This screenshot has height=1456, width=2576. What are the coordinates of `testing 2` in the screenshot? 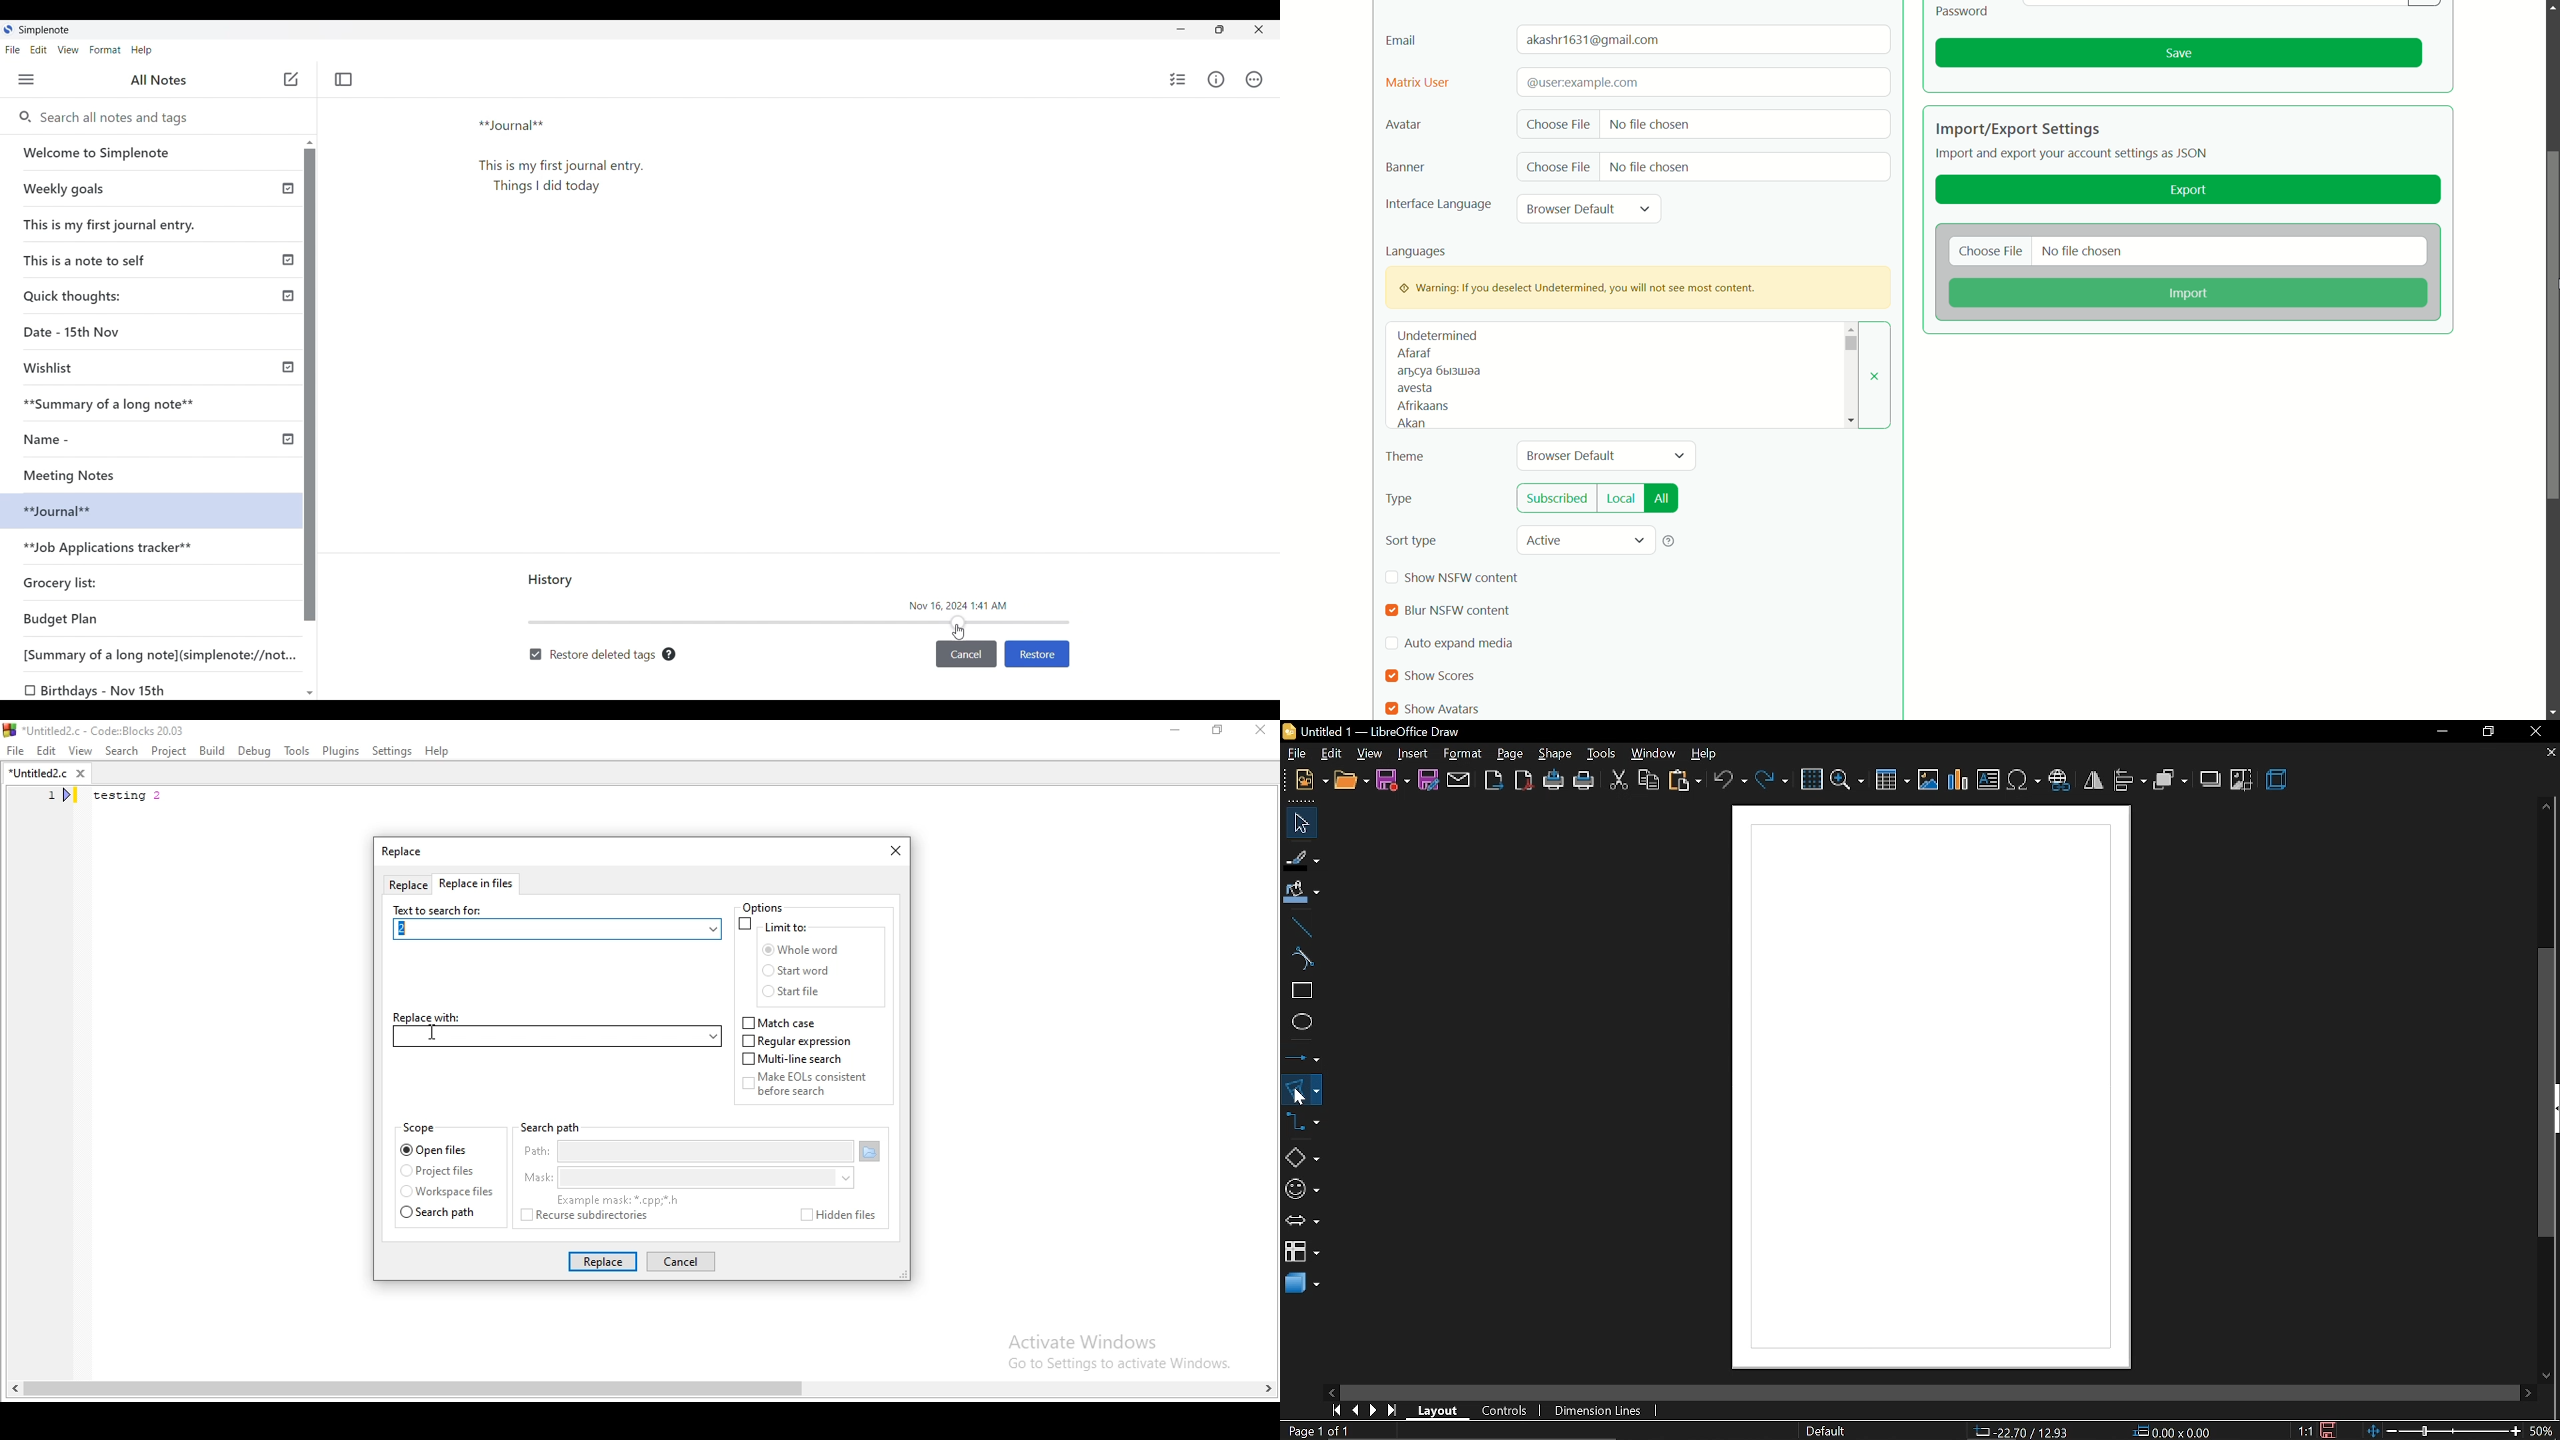 It's located at (132, 798).